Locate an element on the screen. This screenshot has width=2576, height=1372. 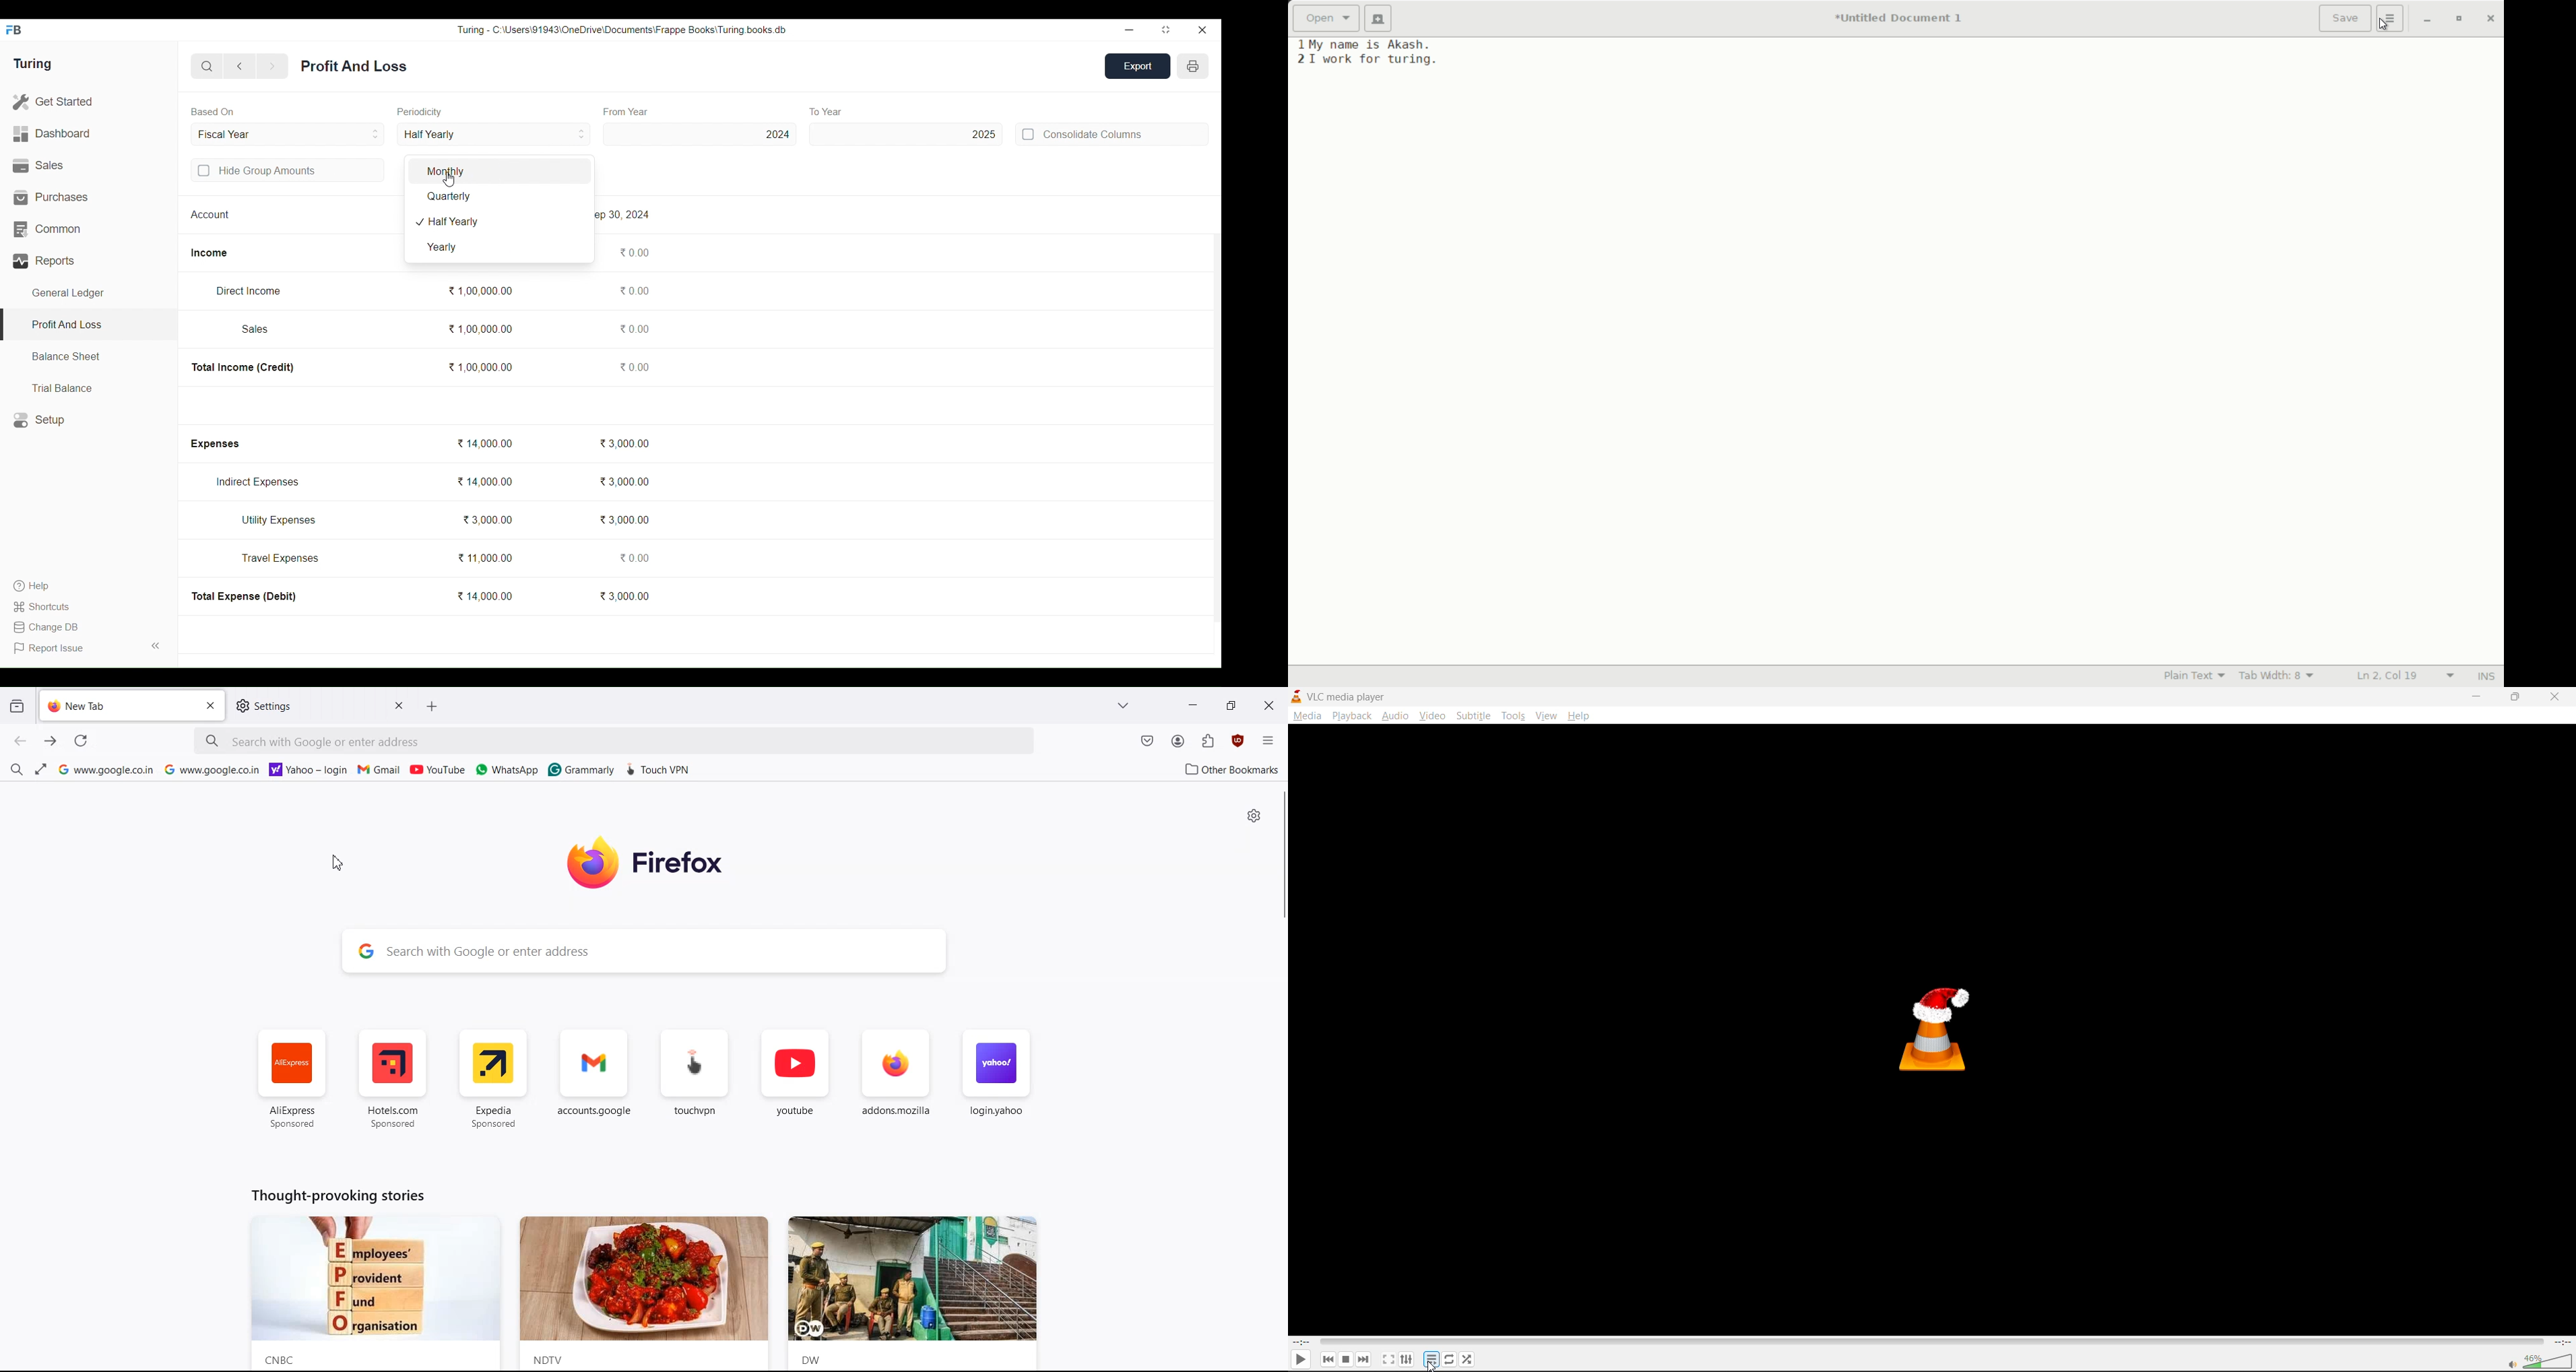
Setup is located at coordinates (89, 420).